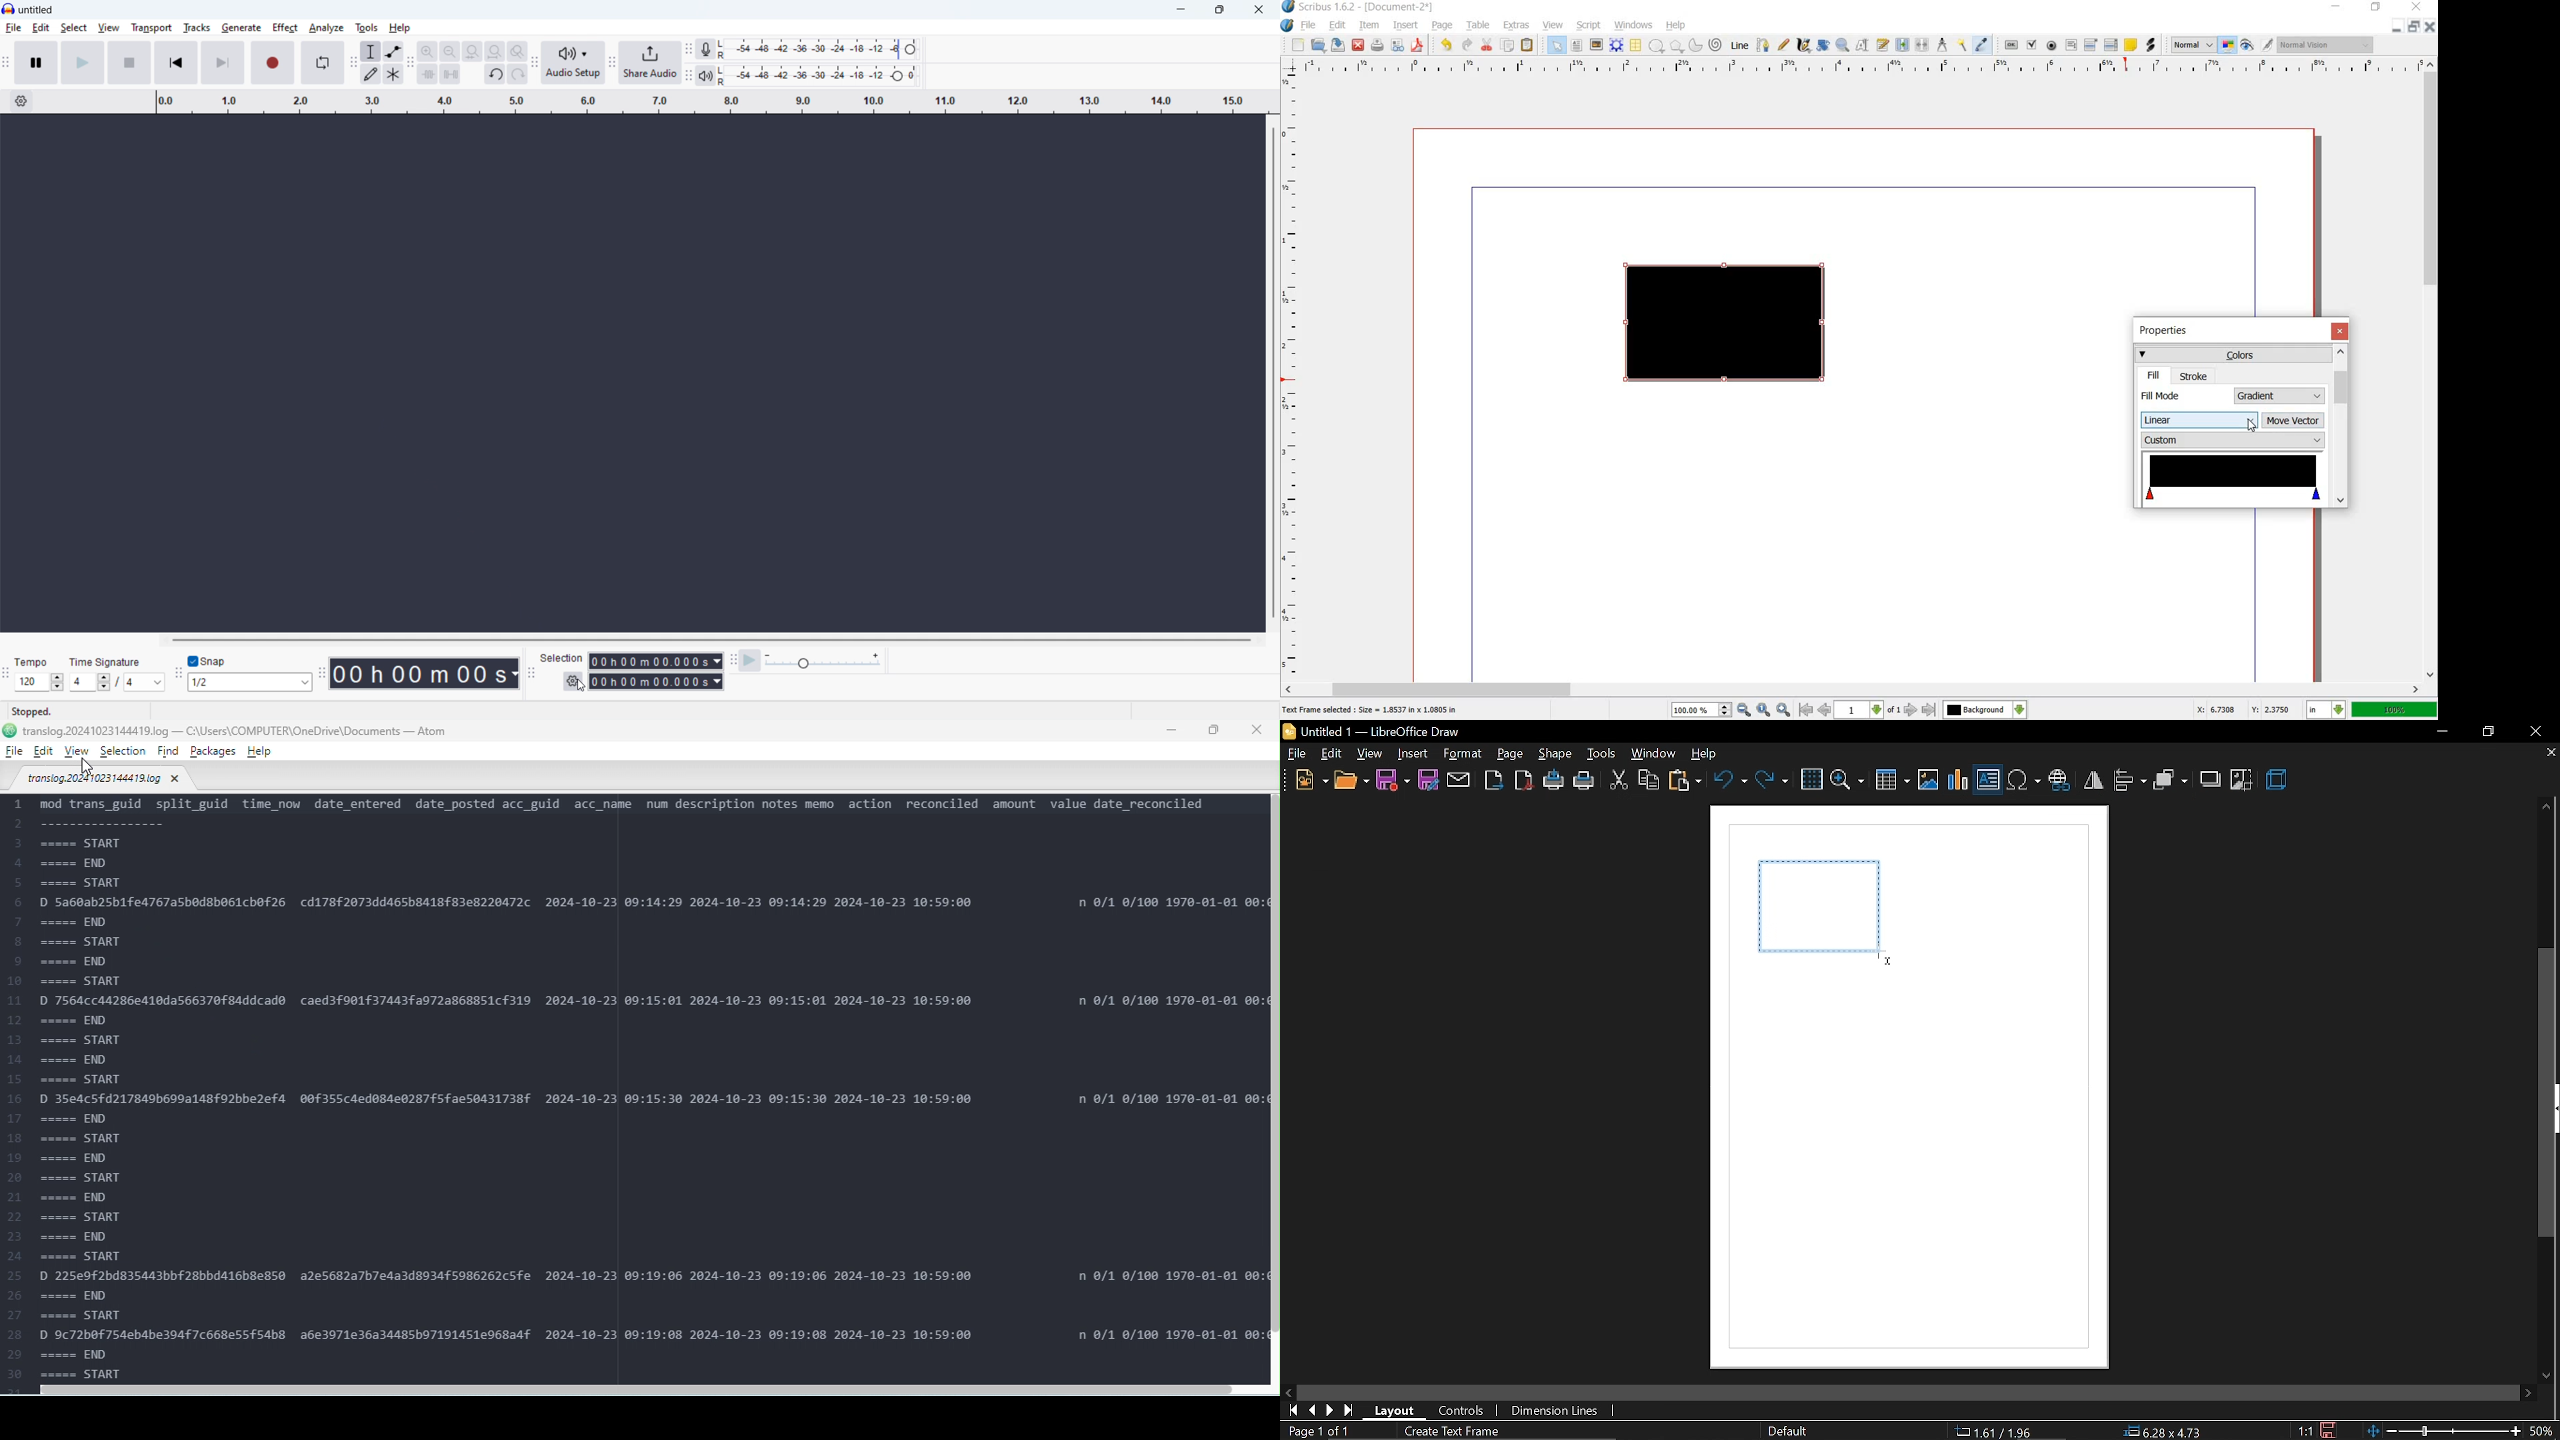 The height and width of the screenshot is (1456, 2576). I want to click on audio setup, so click(573, 63).